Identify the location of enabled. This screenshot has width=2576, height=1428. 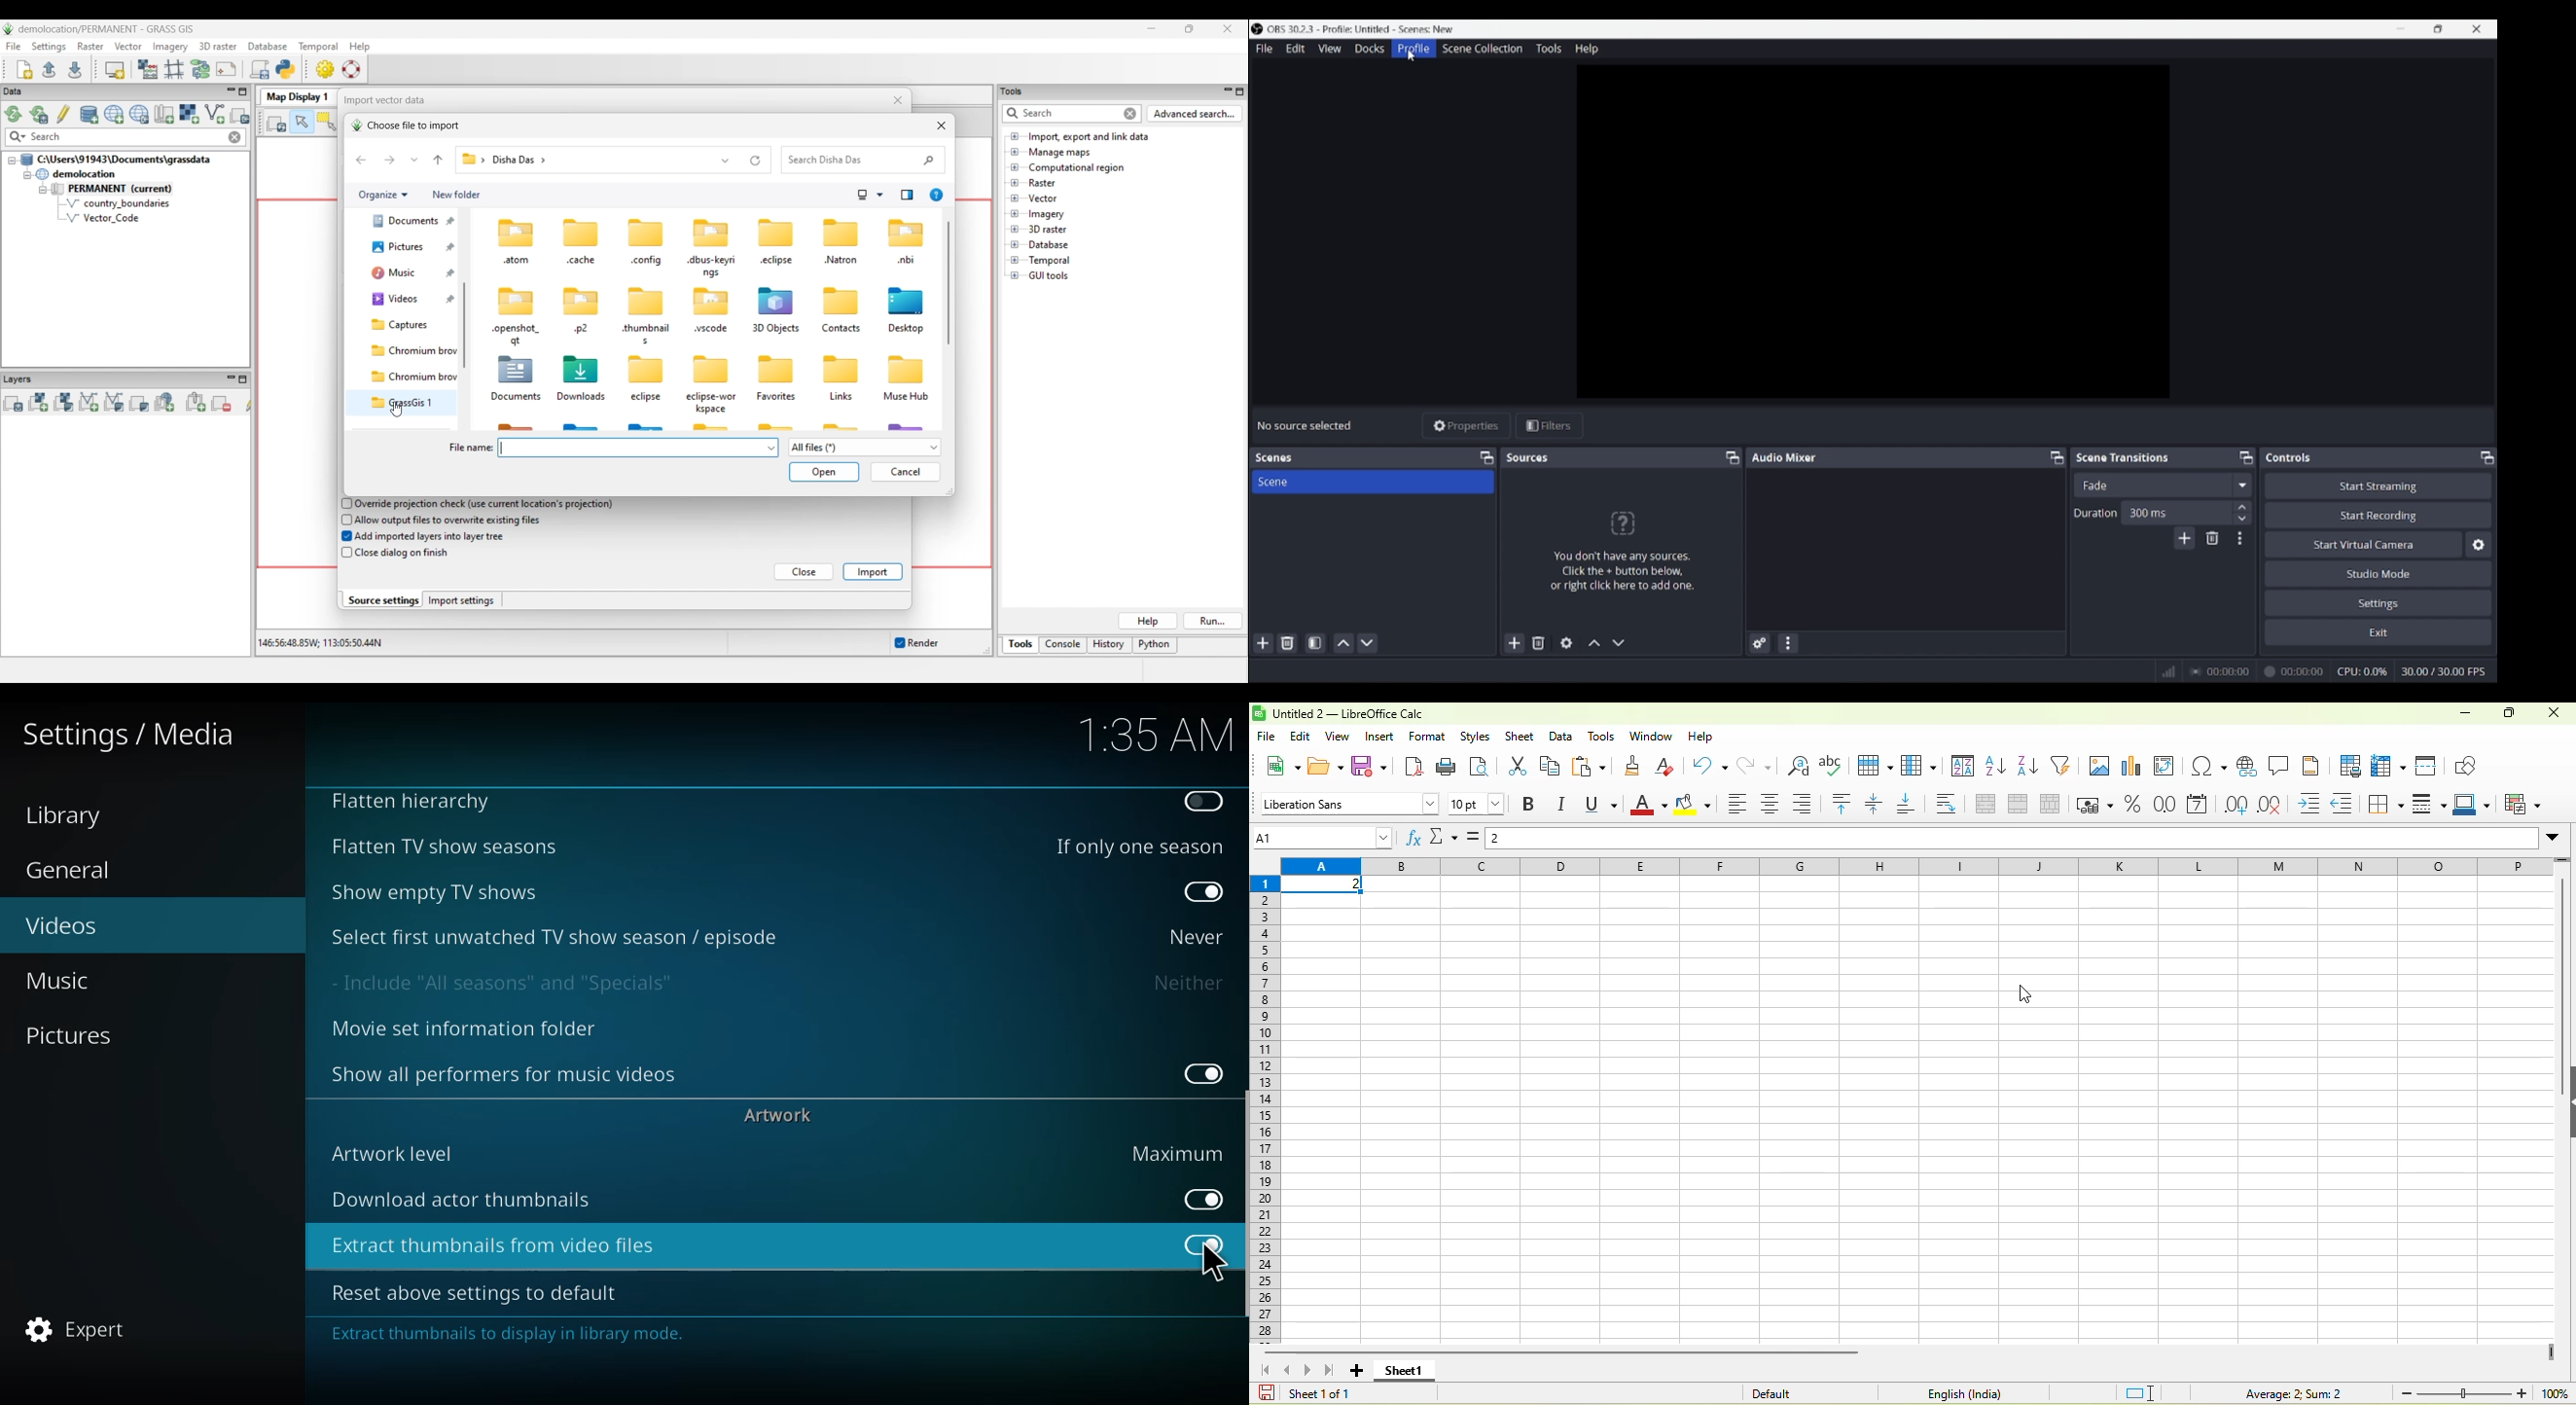
(1198, 1070).